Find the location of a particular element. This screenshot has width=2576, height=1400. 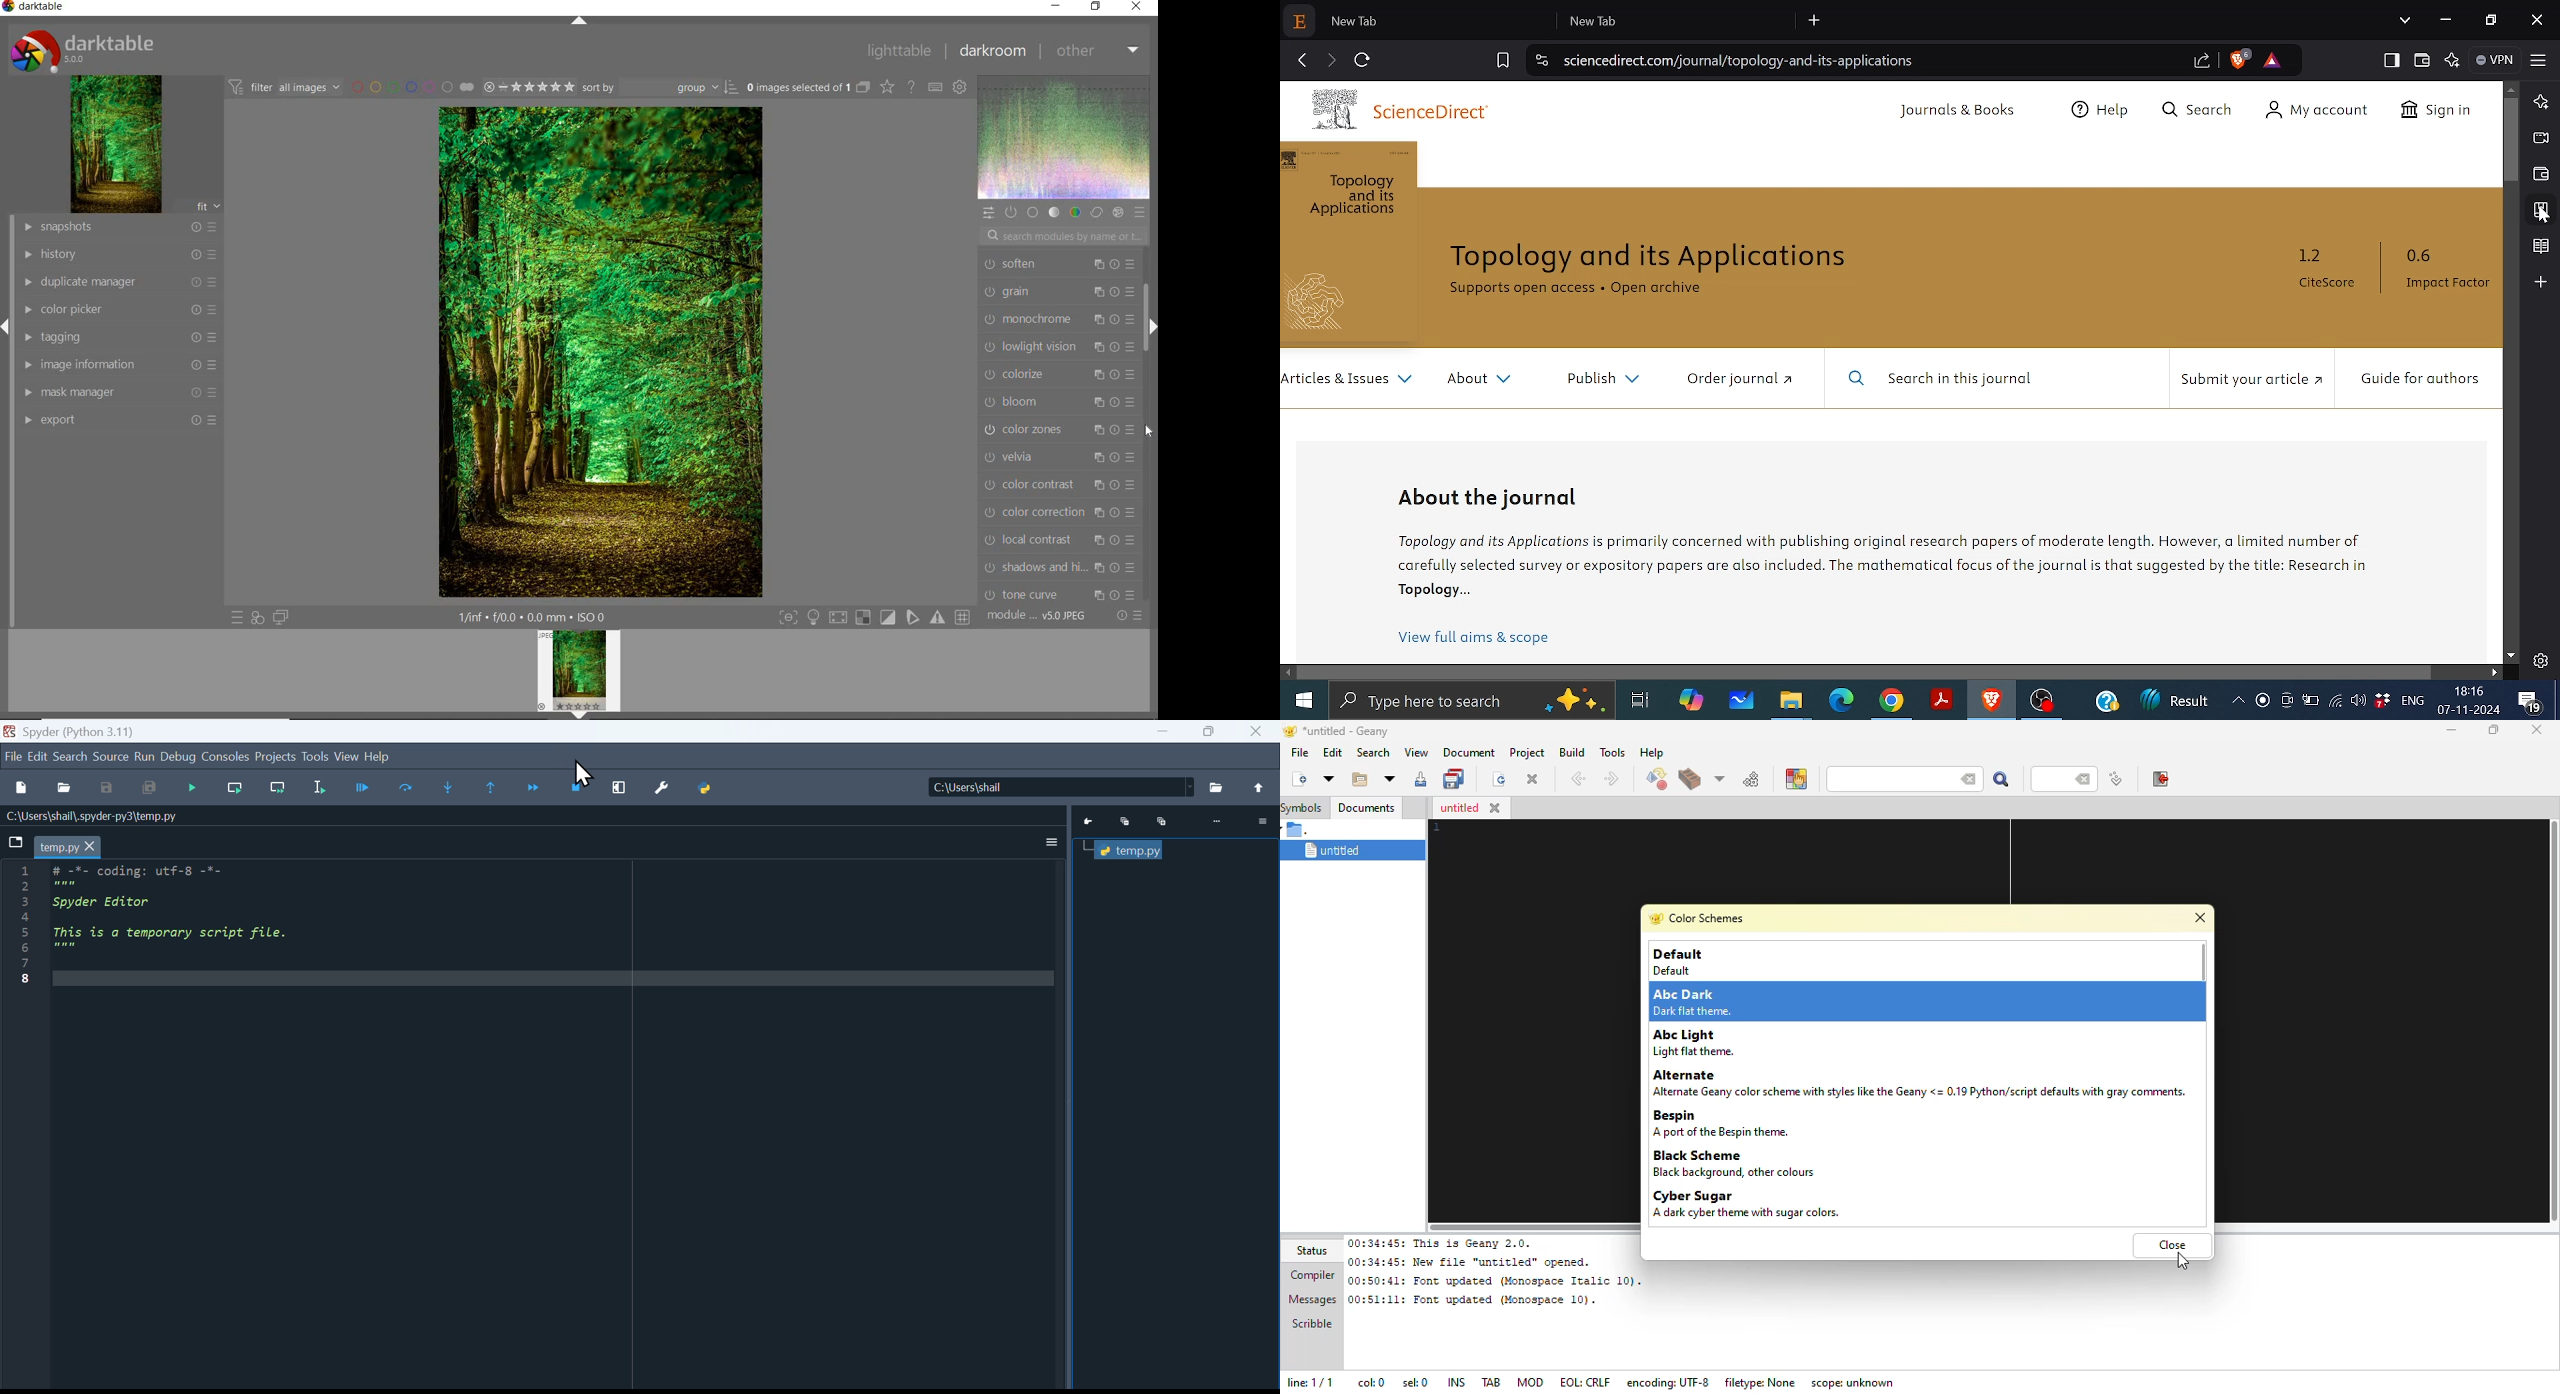

Debug is located at coordinates (179, 757).